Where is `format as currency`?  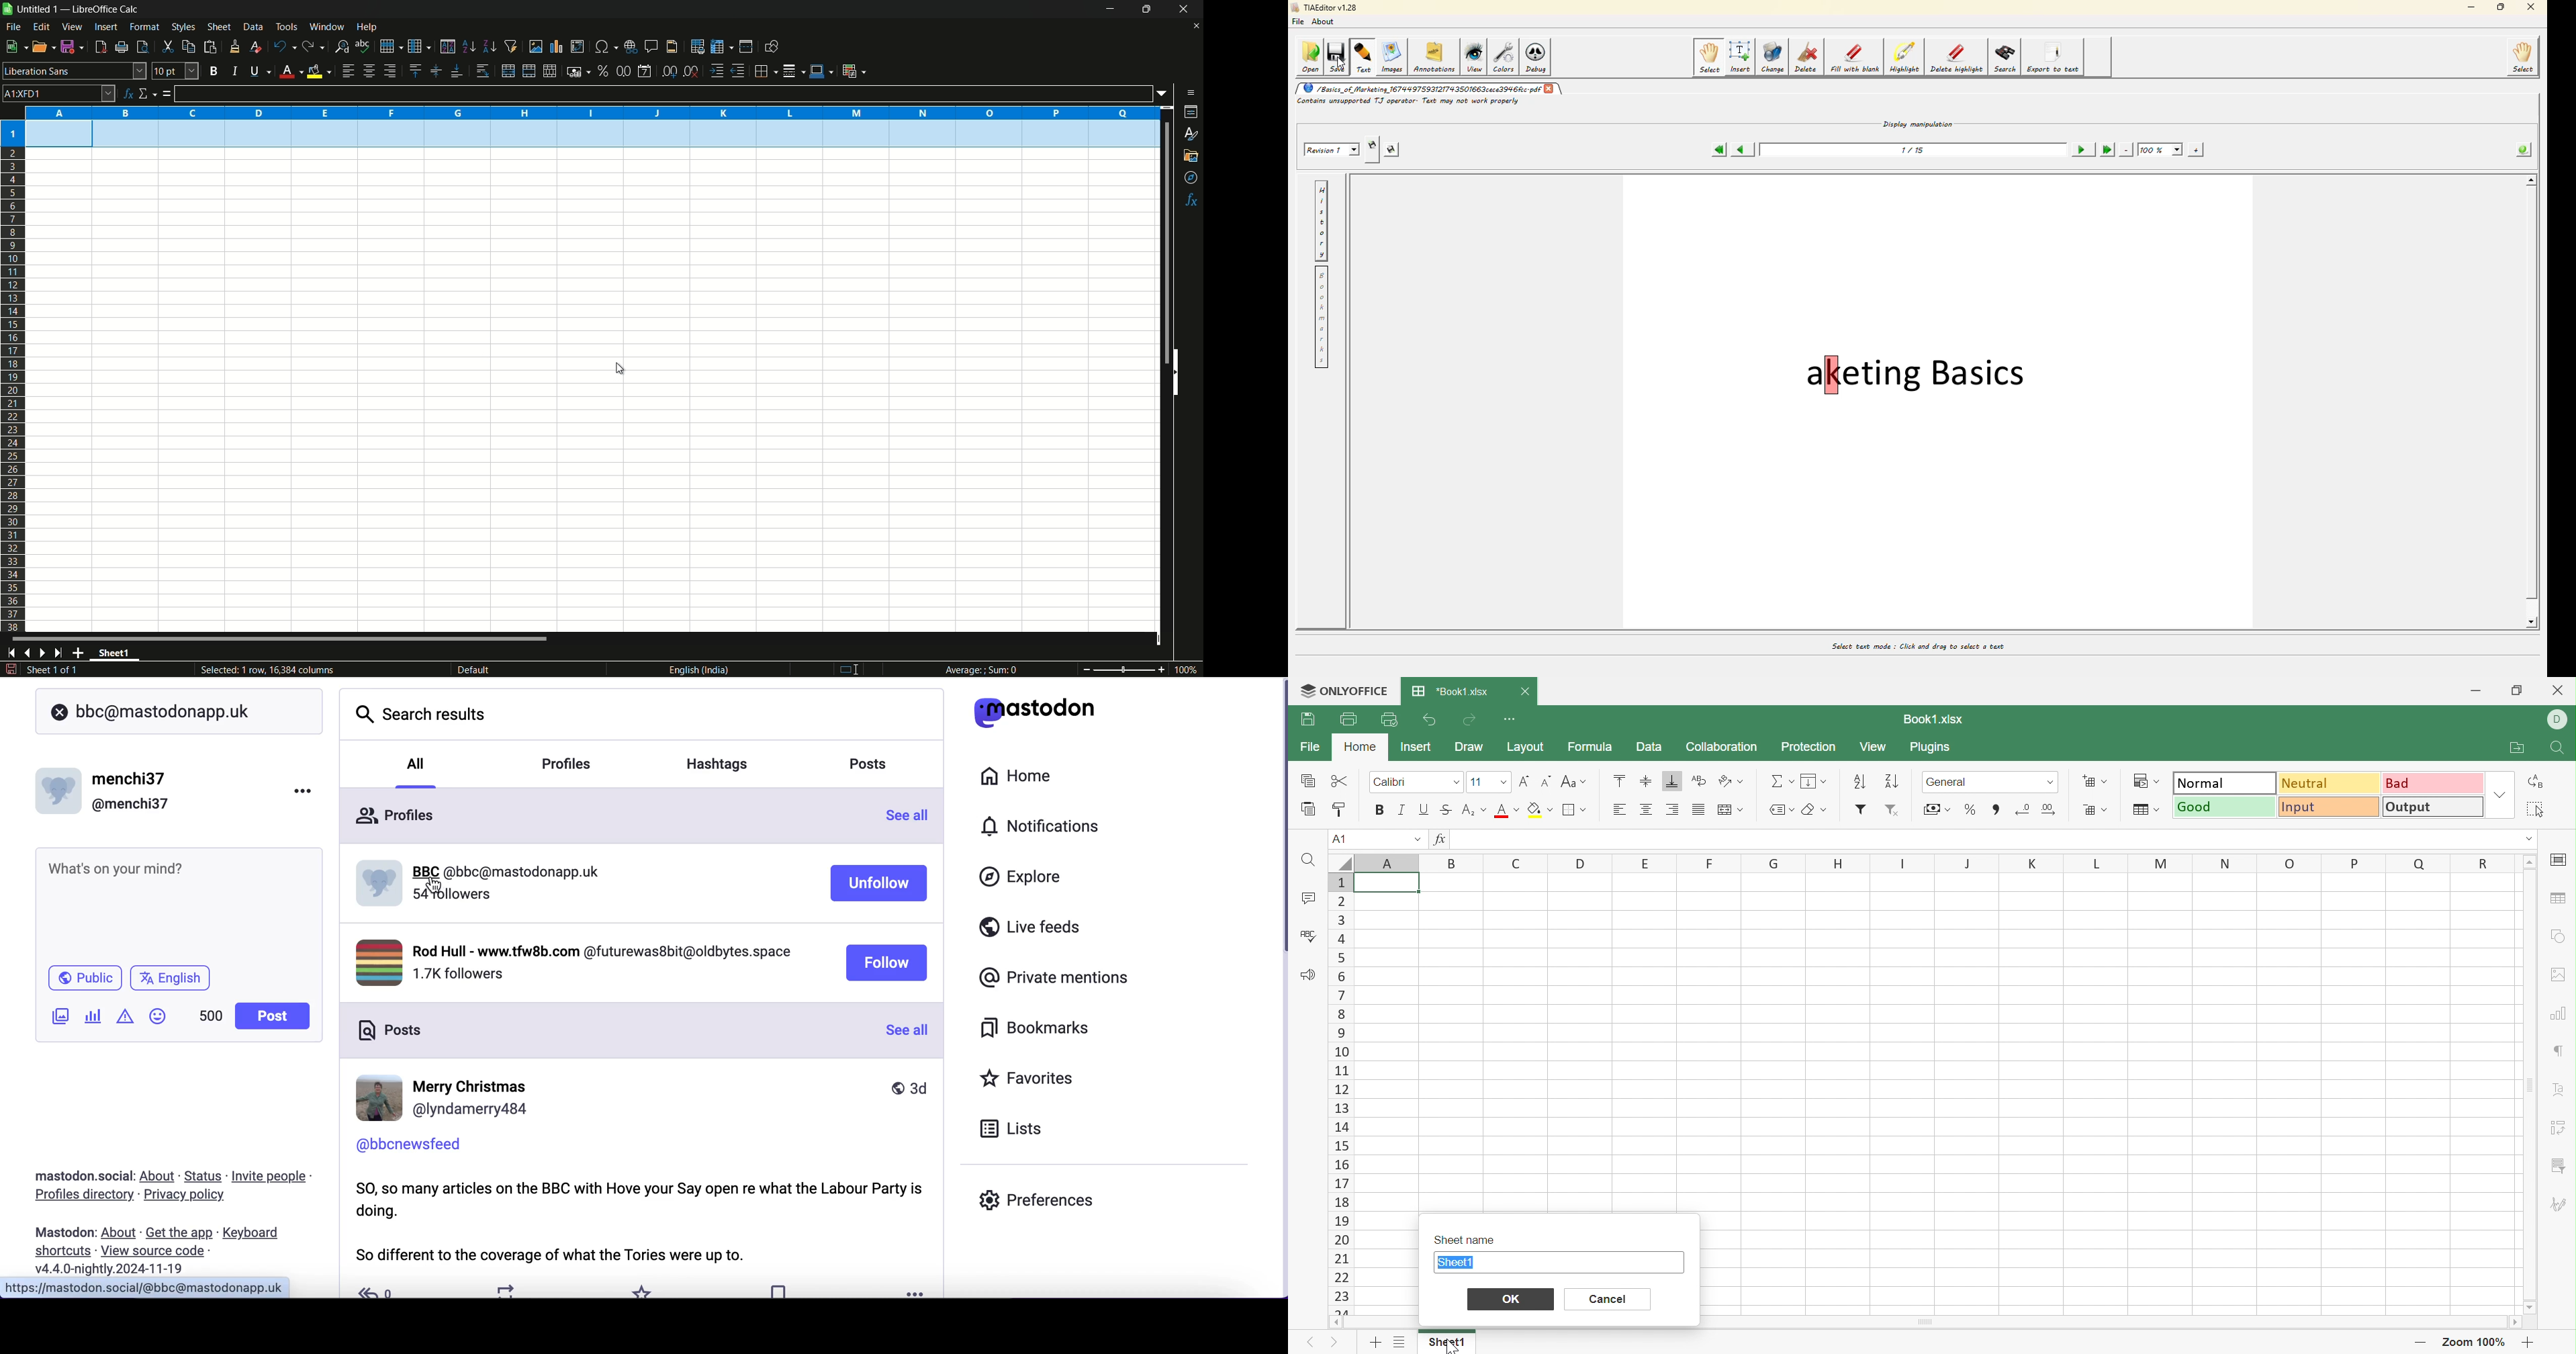 format as currency is located at coordinates (579, 71).